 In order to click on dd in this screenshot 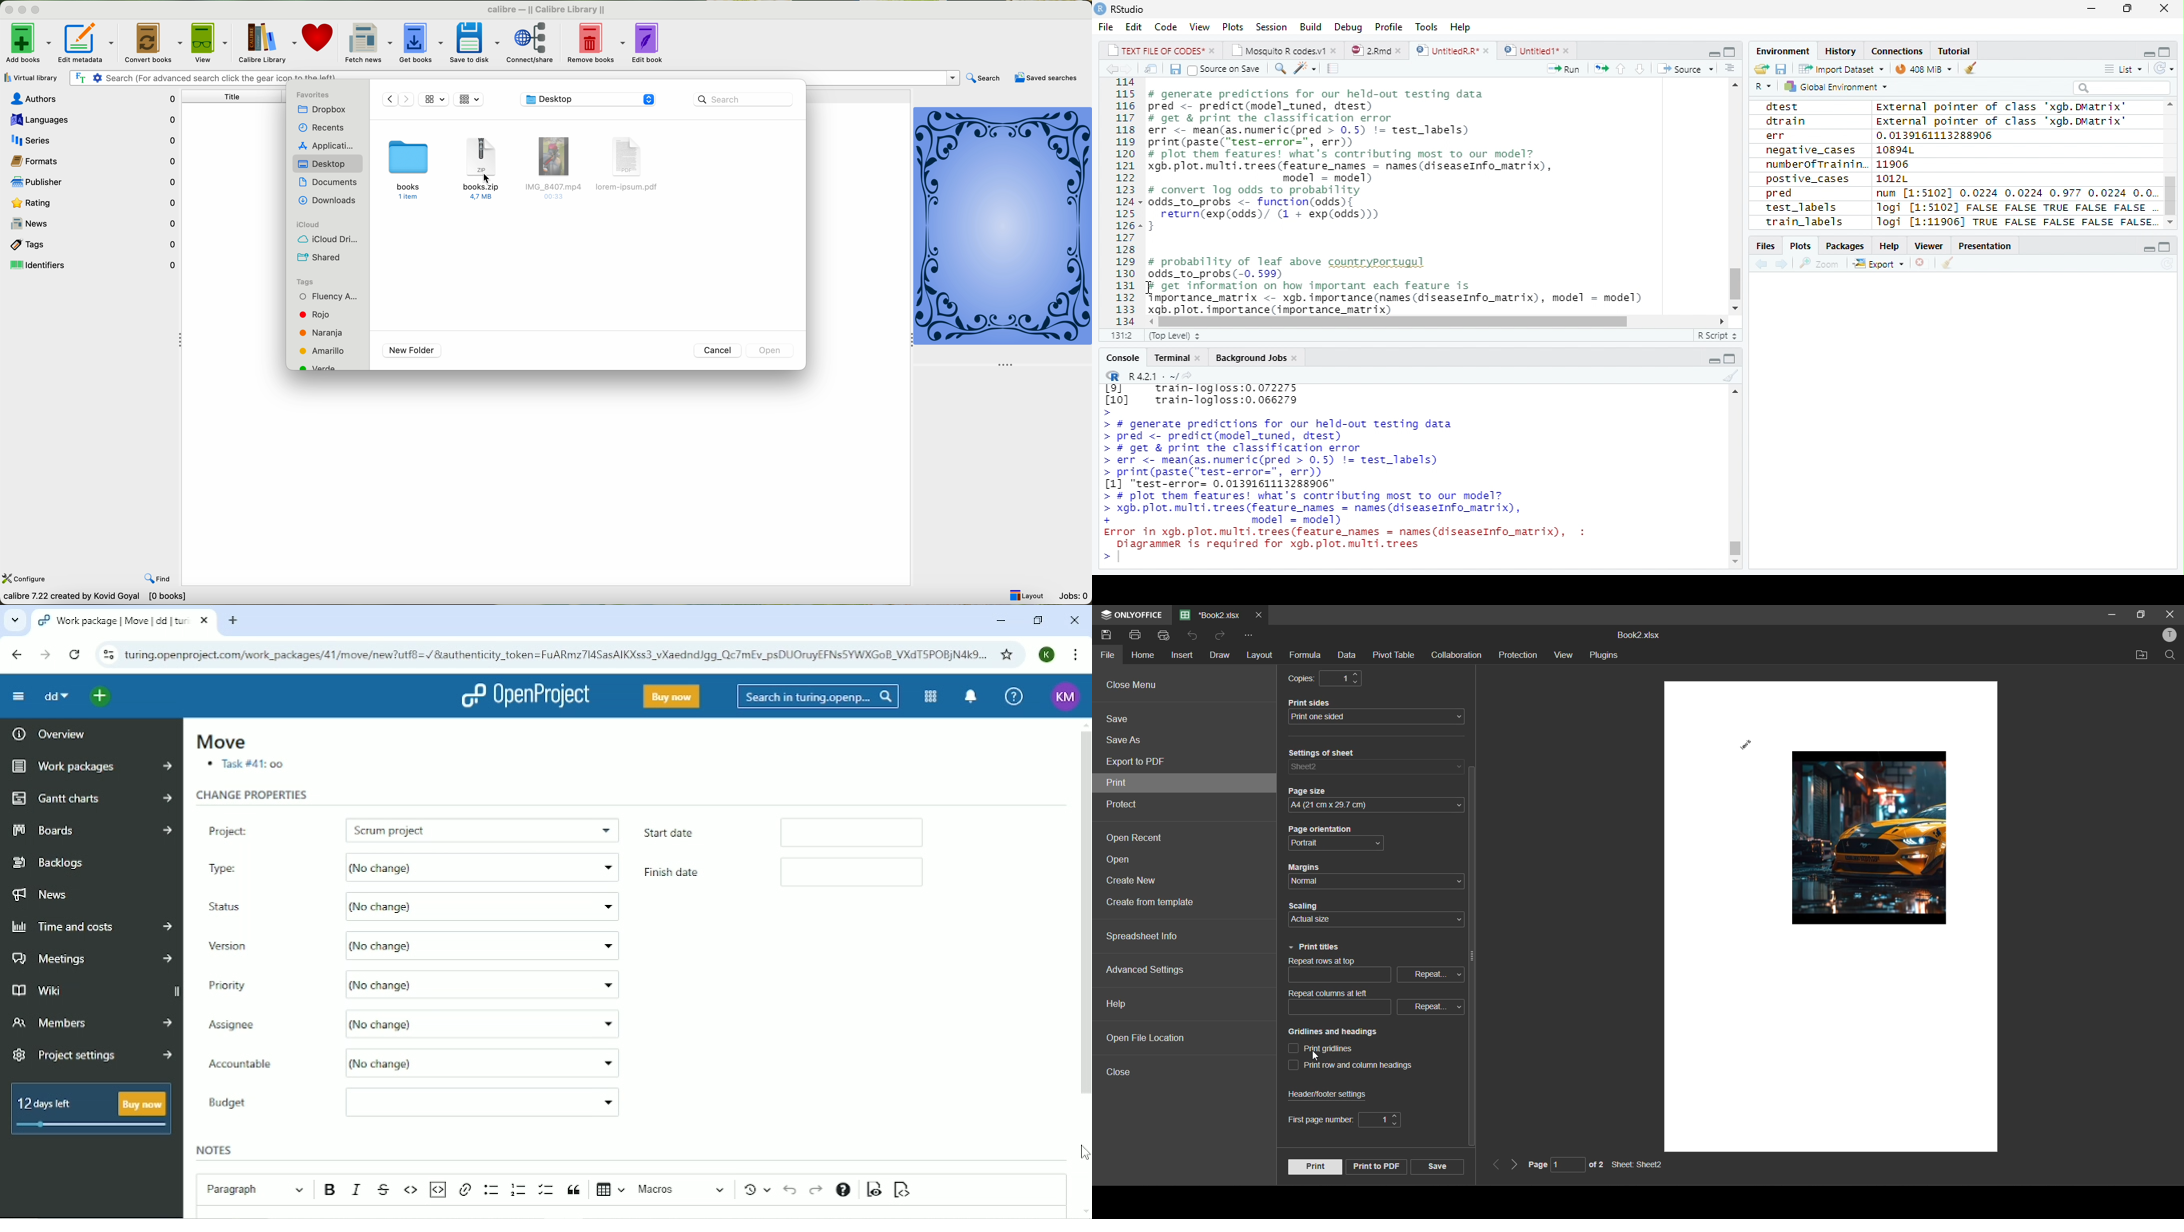, I will do `click(56, 696)`.